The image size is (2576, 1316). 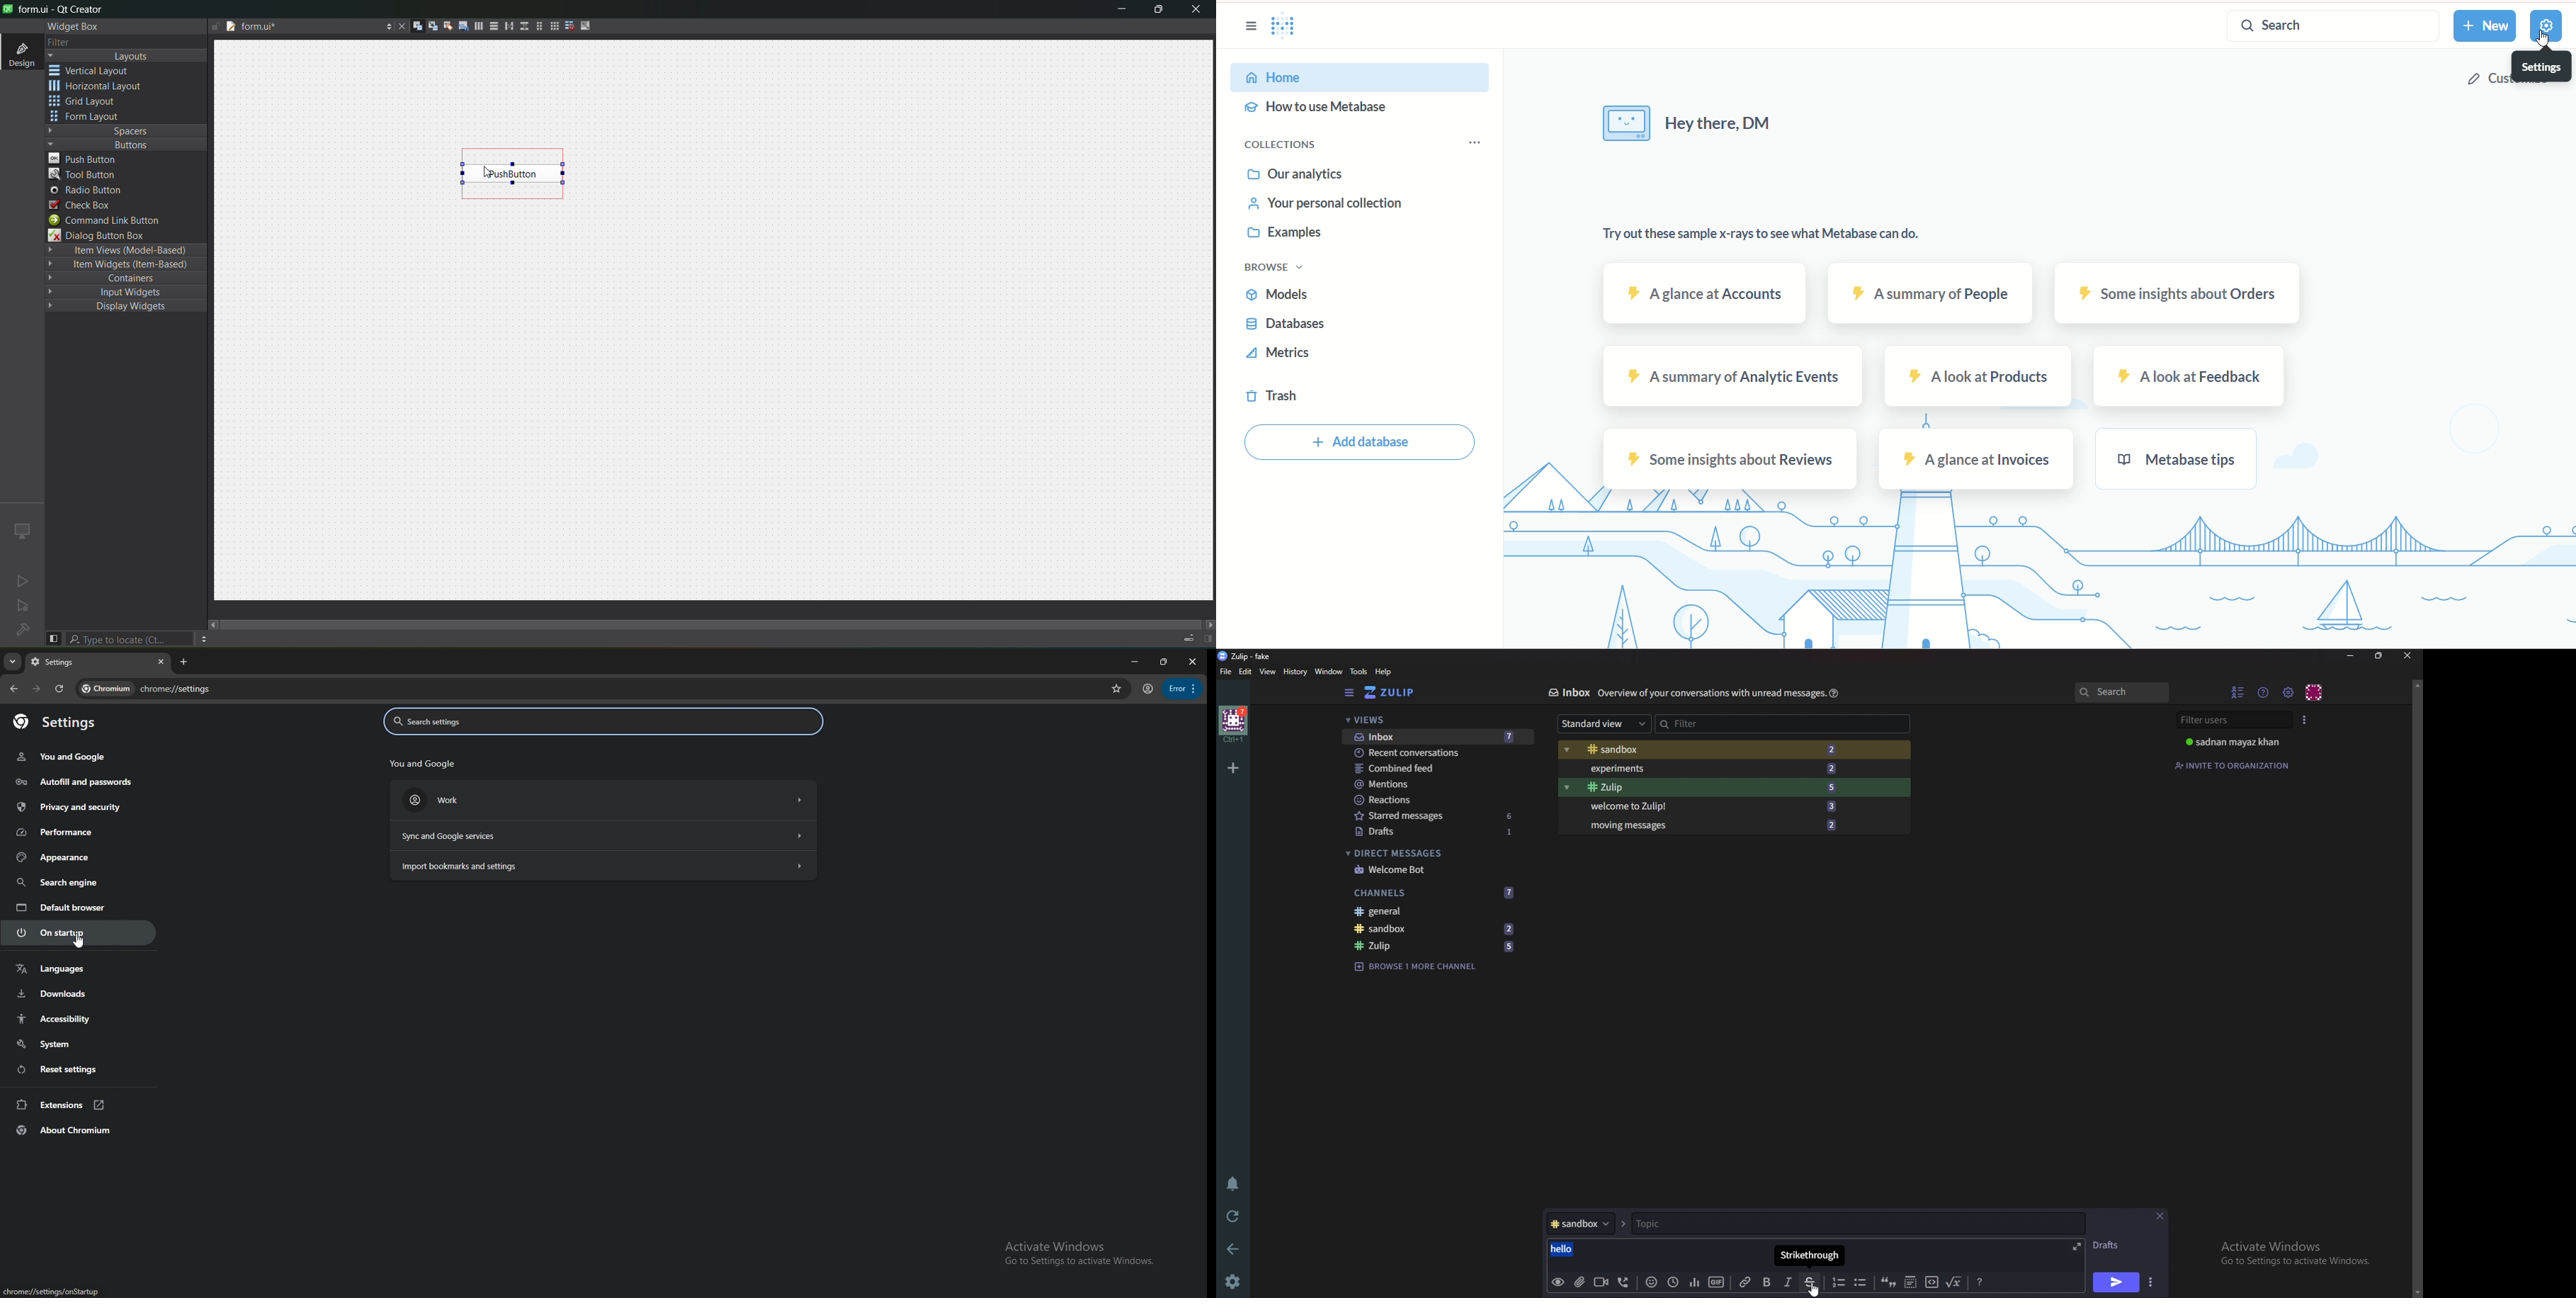 What do you see at coordinates (1248, 672) in the screenshot?
I see `Edit` at bounding box center [1248, 672].